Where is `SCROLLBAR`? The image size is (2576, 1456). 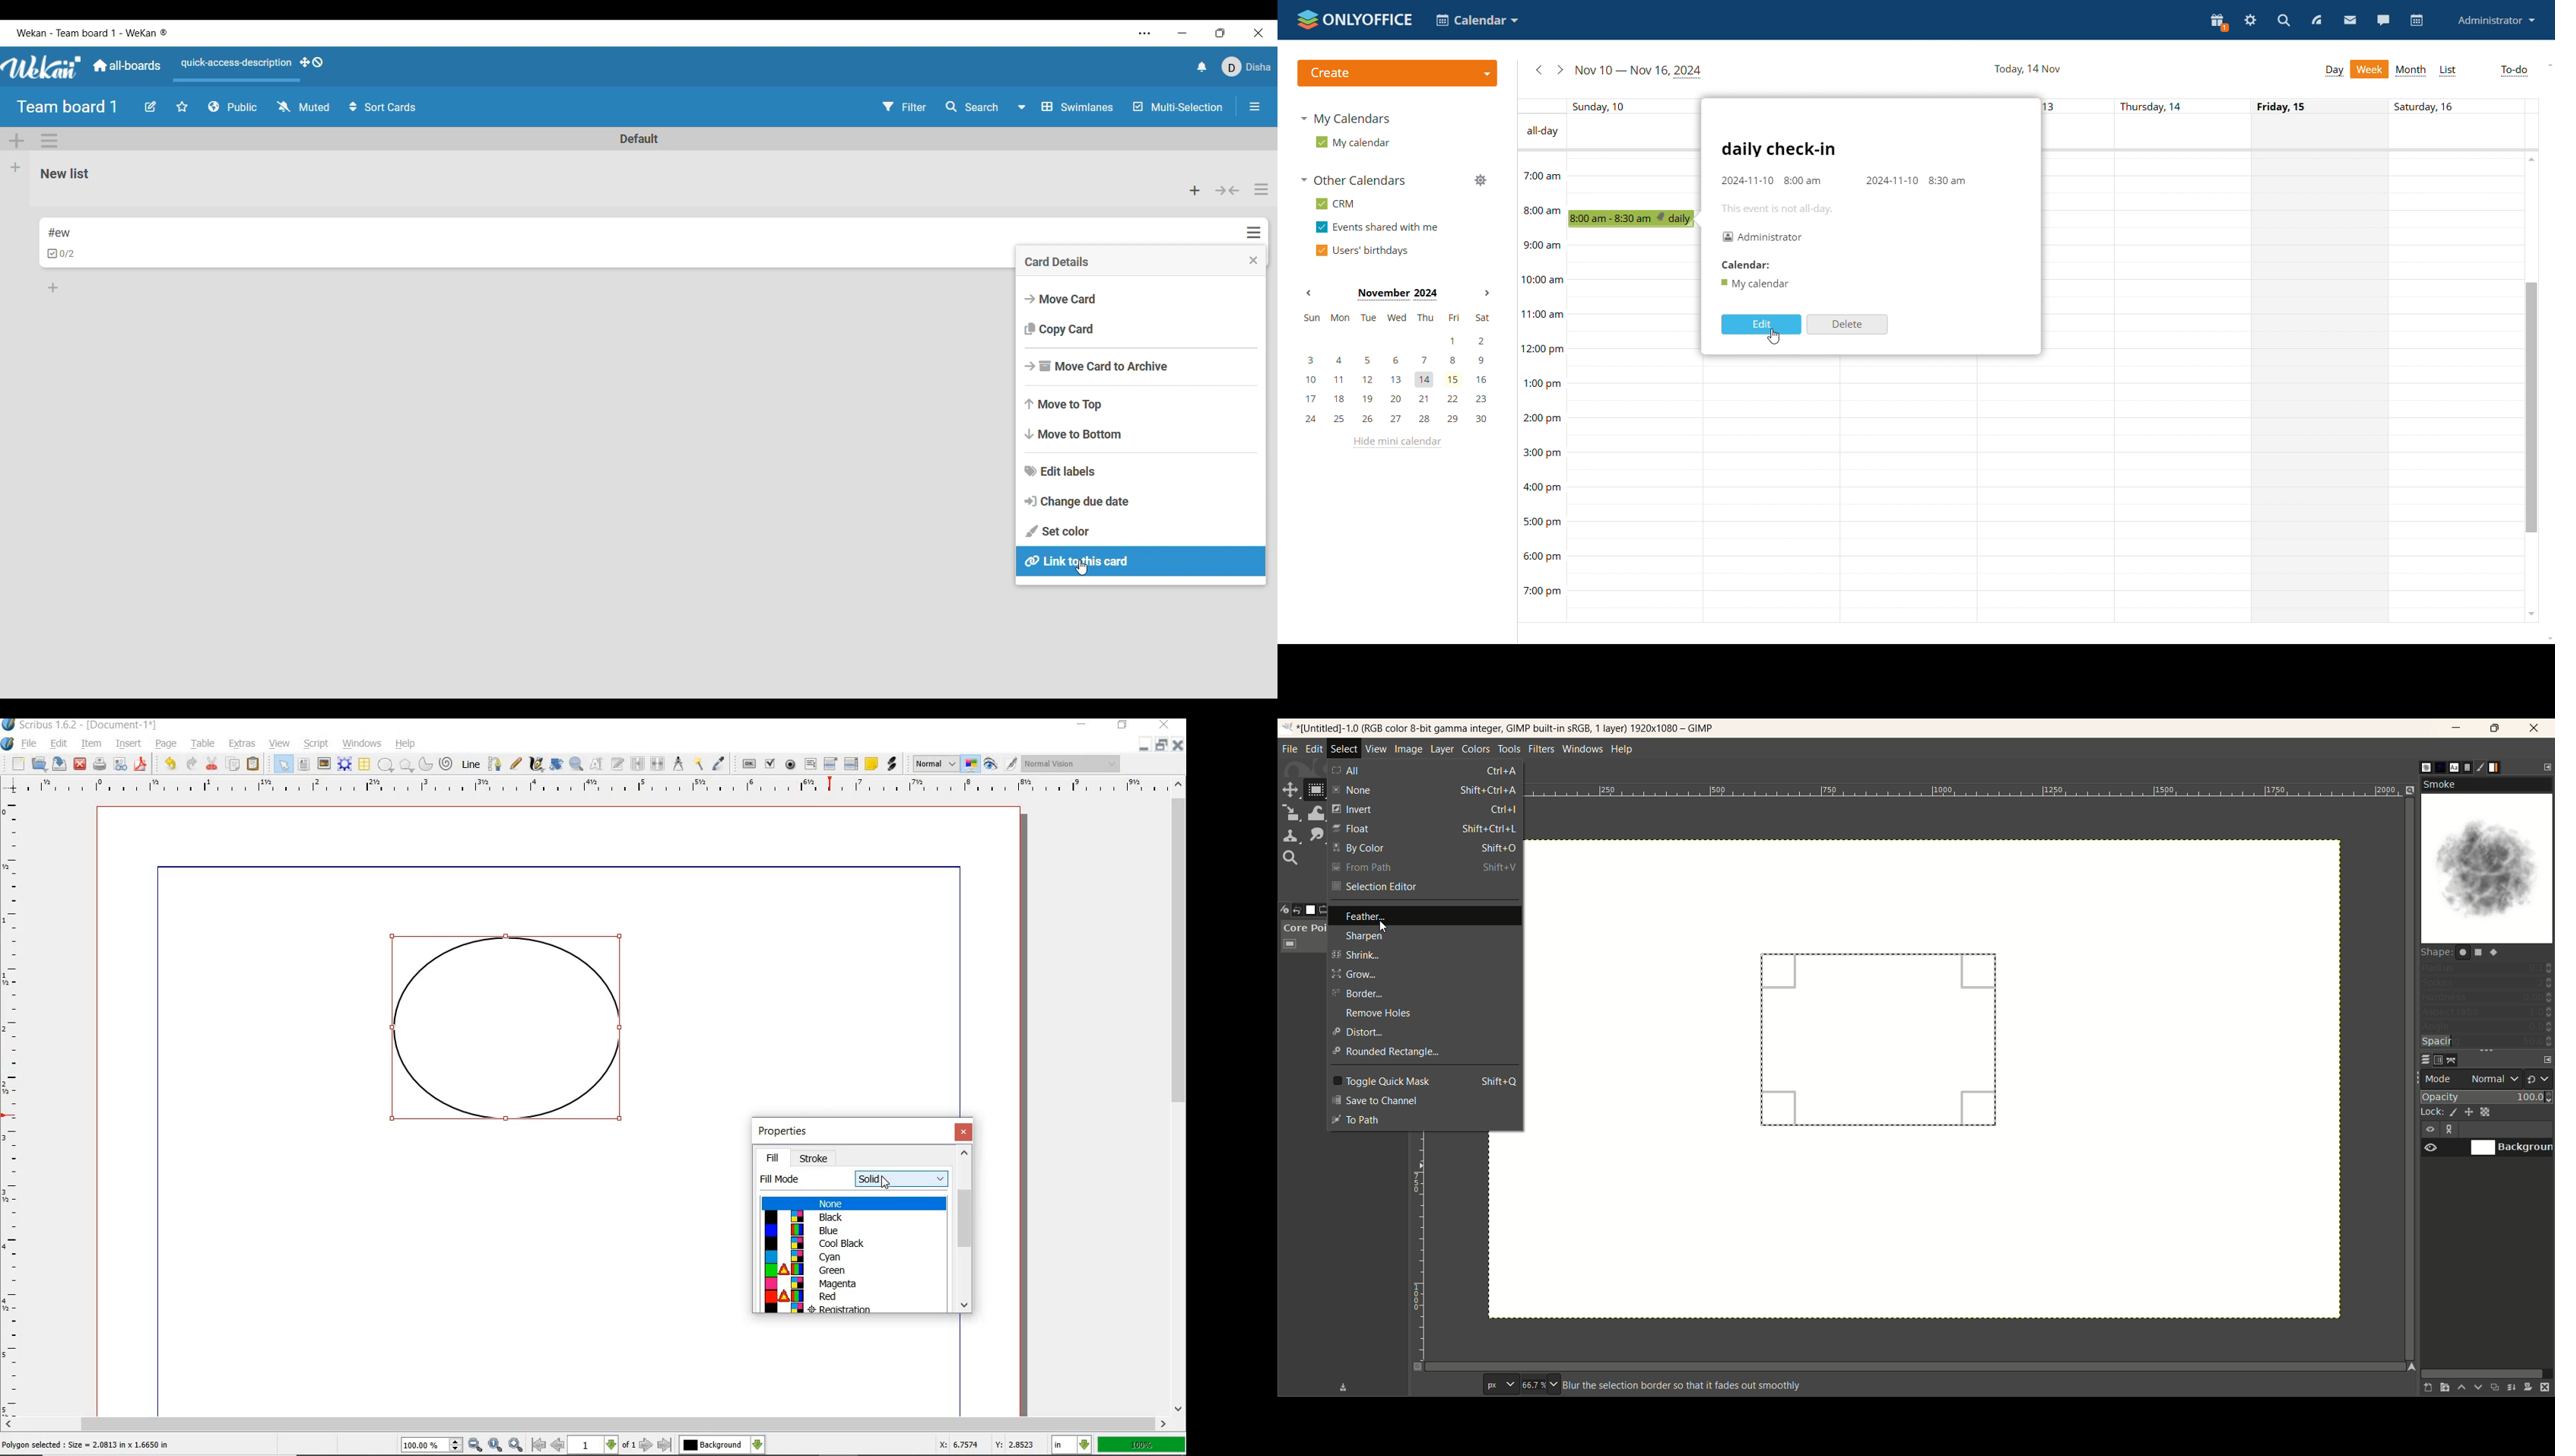
SCROLLBAR is located at coordinates (1180, 1094).